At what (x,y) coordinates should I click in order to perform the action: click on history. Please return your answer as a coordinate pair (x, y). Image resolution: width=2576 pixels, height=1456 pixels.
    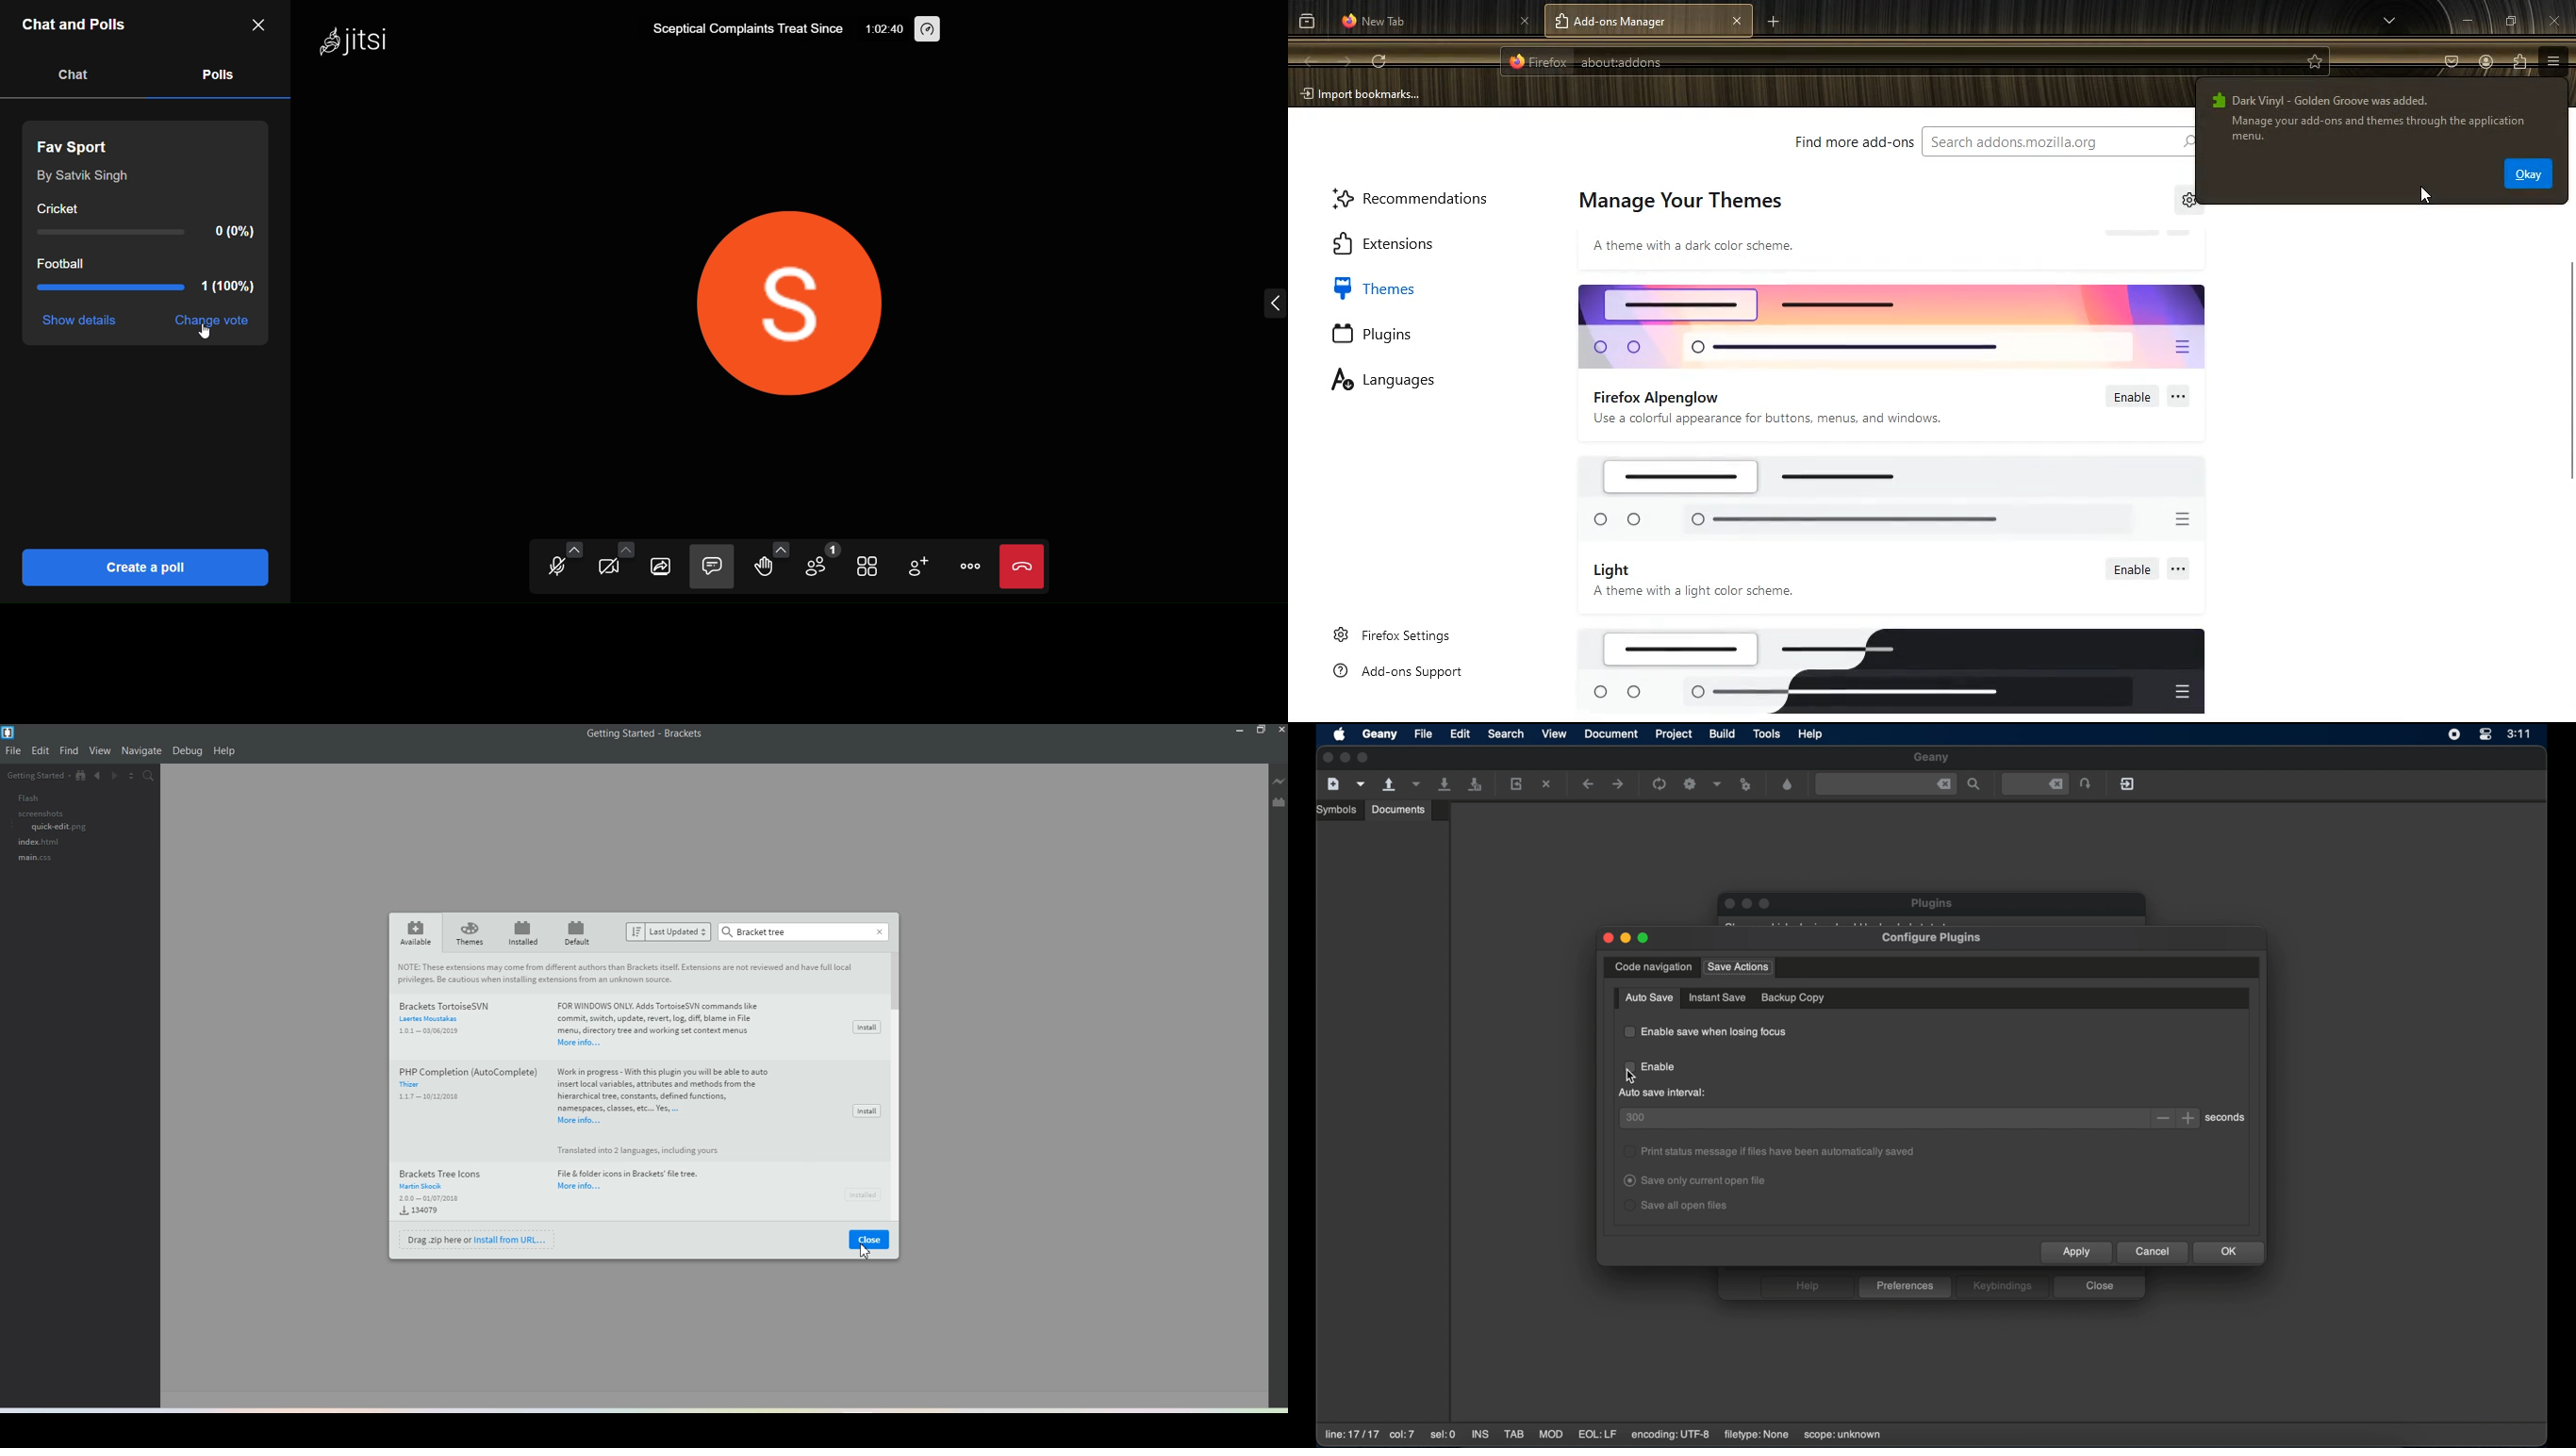
    Looking at the image, I should click on (1307, 21).